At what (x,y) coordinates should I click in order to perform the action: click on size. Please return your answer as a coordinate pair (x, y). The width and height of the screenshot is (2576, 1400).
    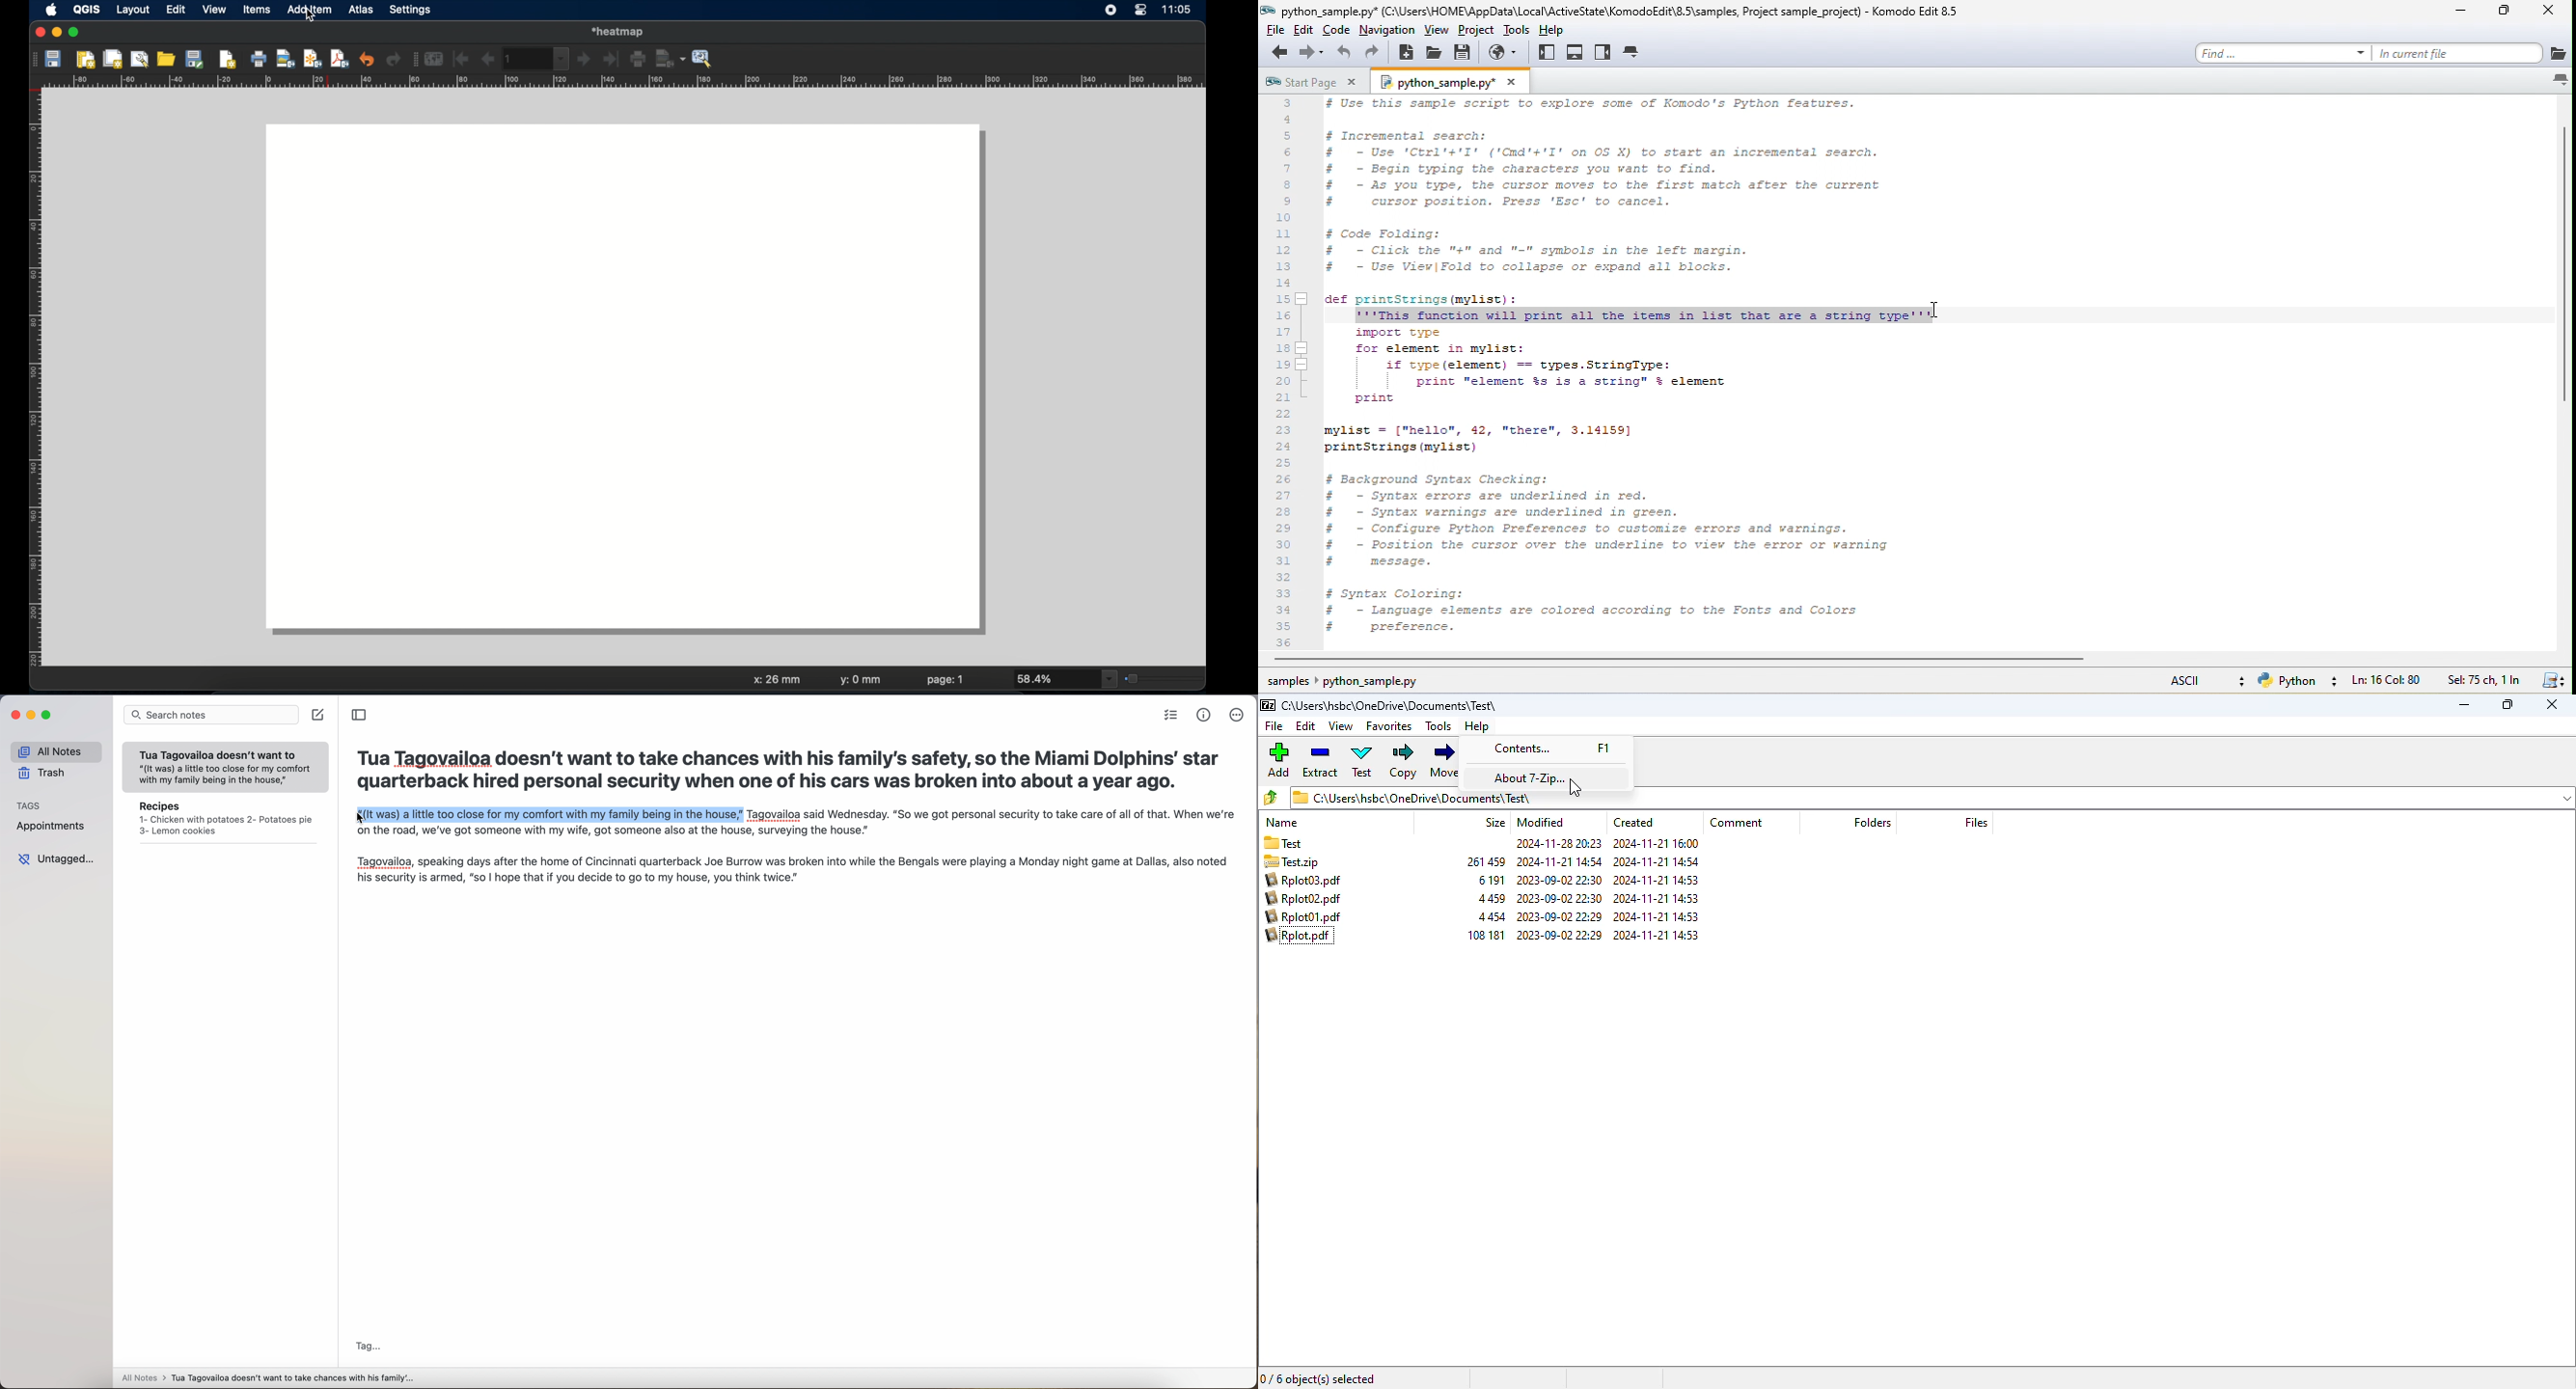
    Looking at the image, I should click on (1494, 823).